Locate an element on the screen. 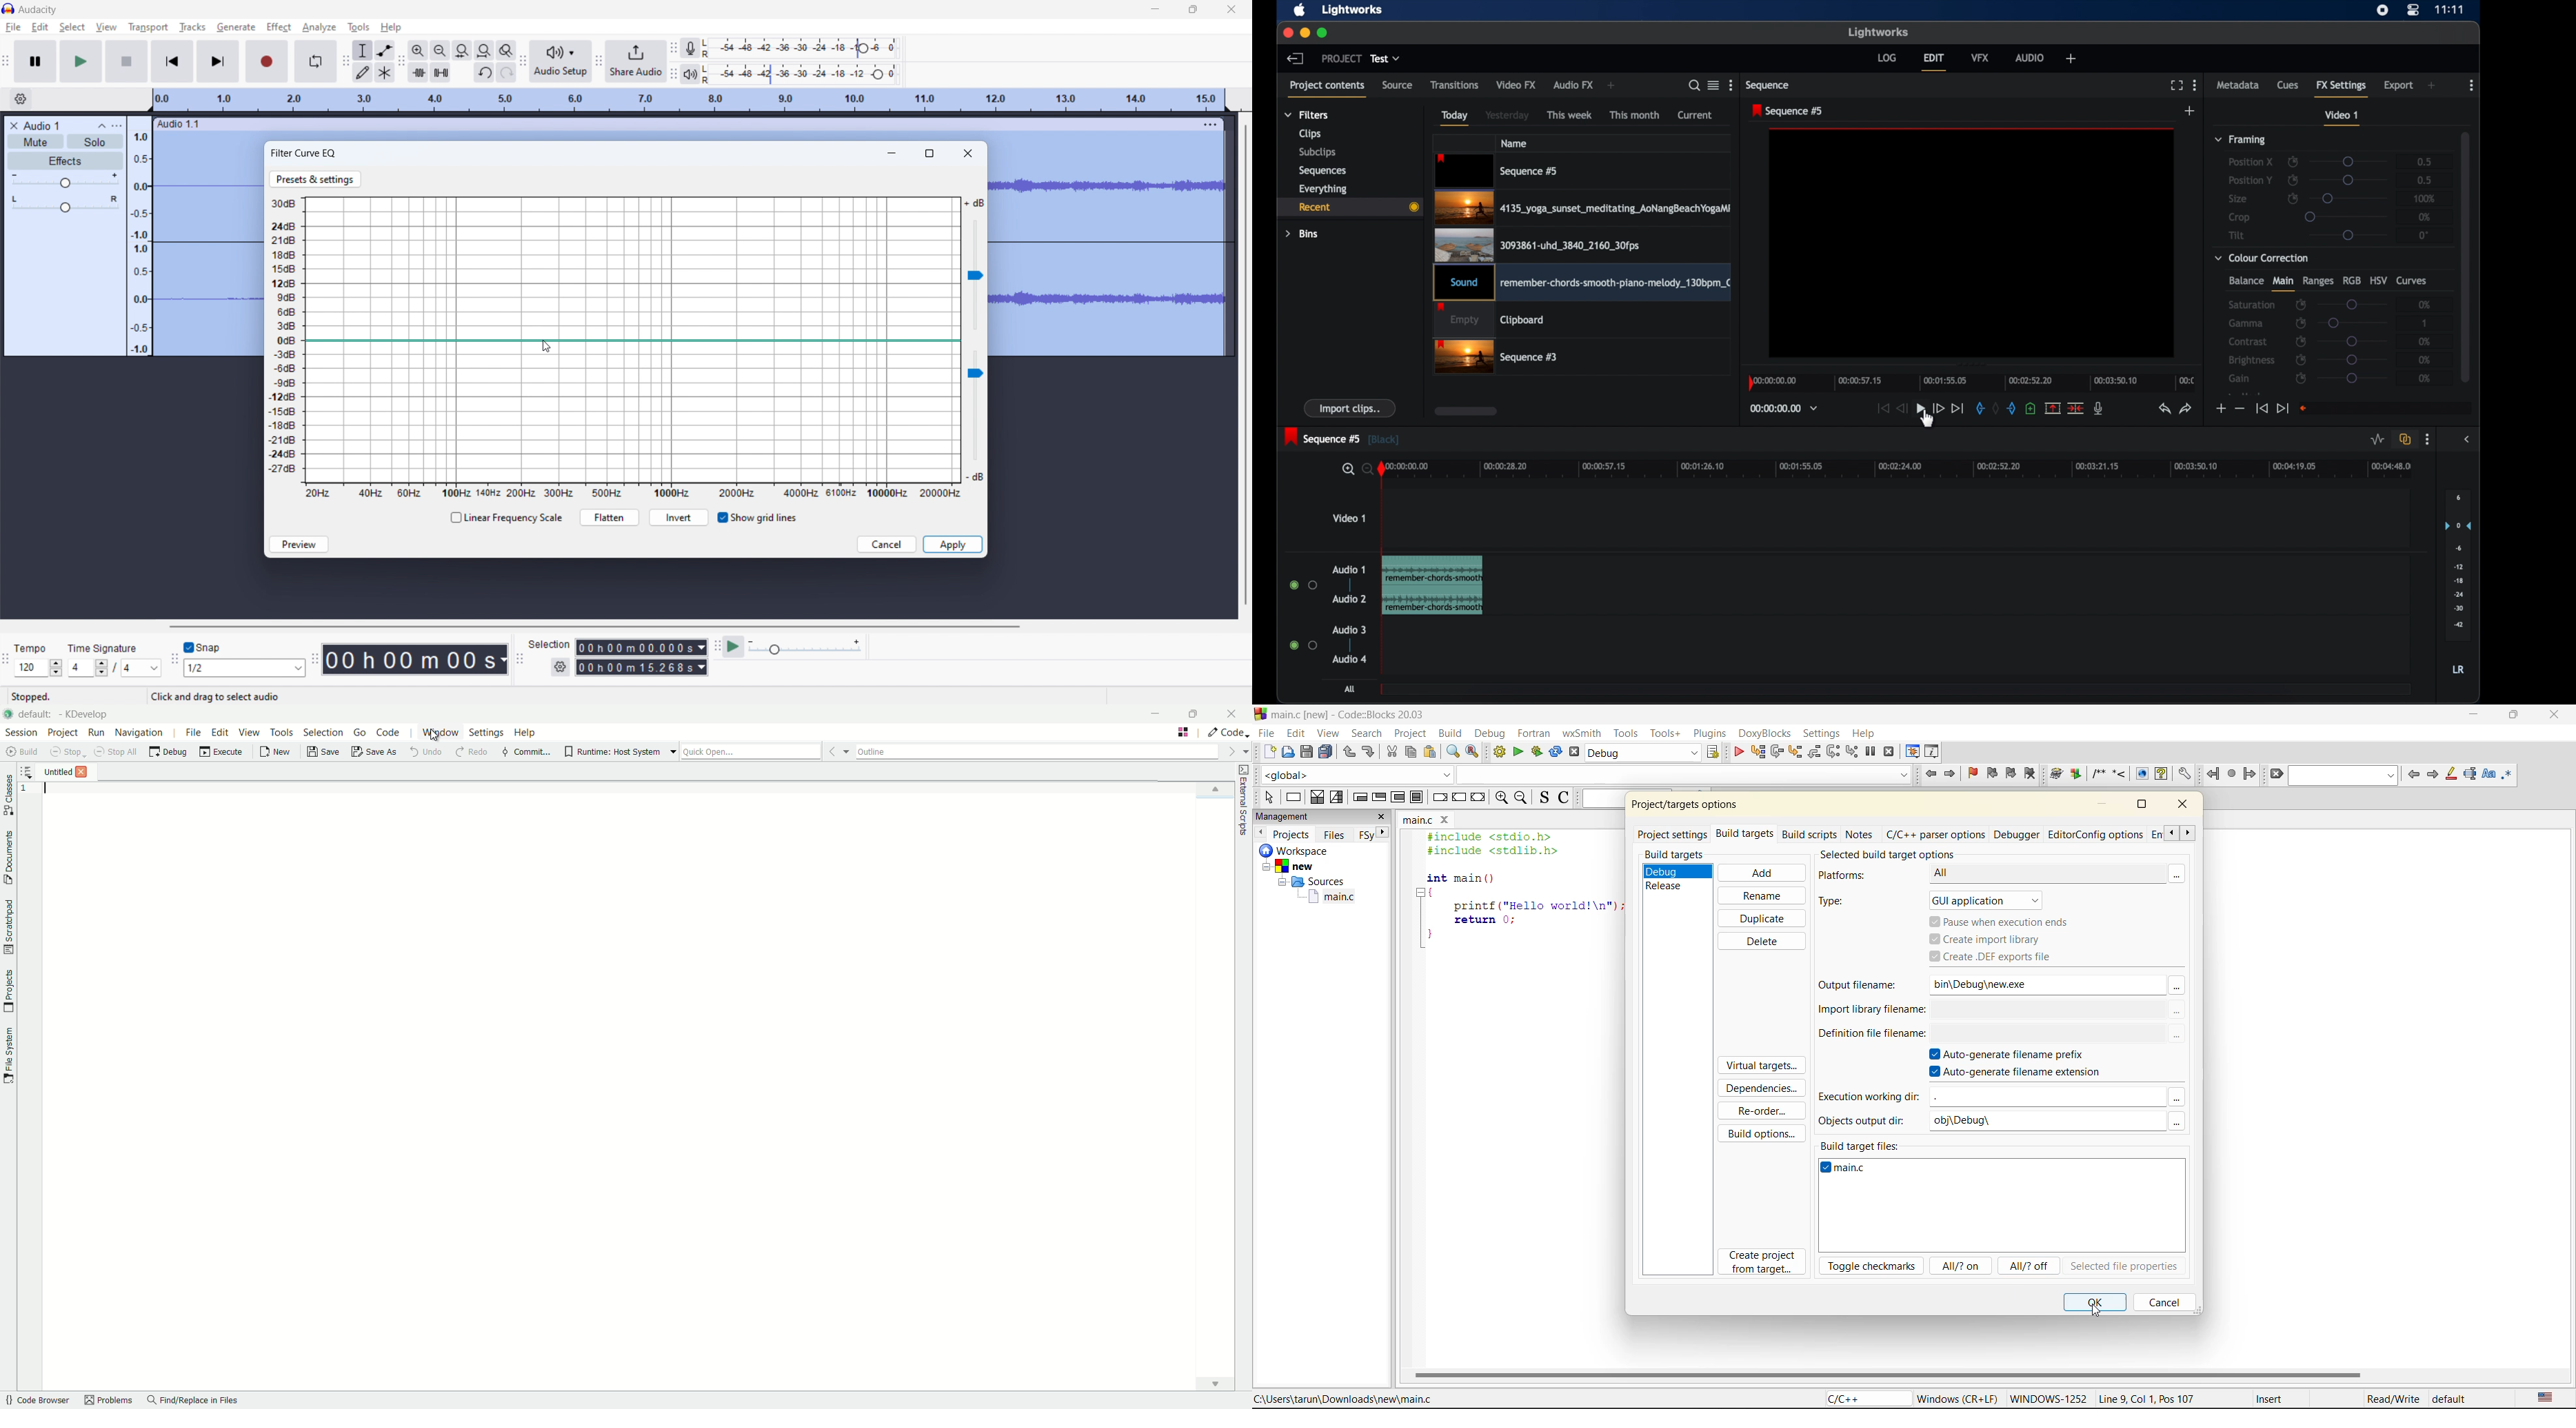 The height and width of the screenshot is (1428, 2576). apply is located at coordinates (953, 544).